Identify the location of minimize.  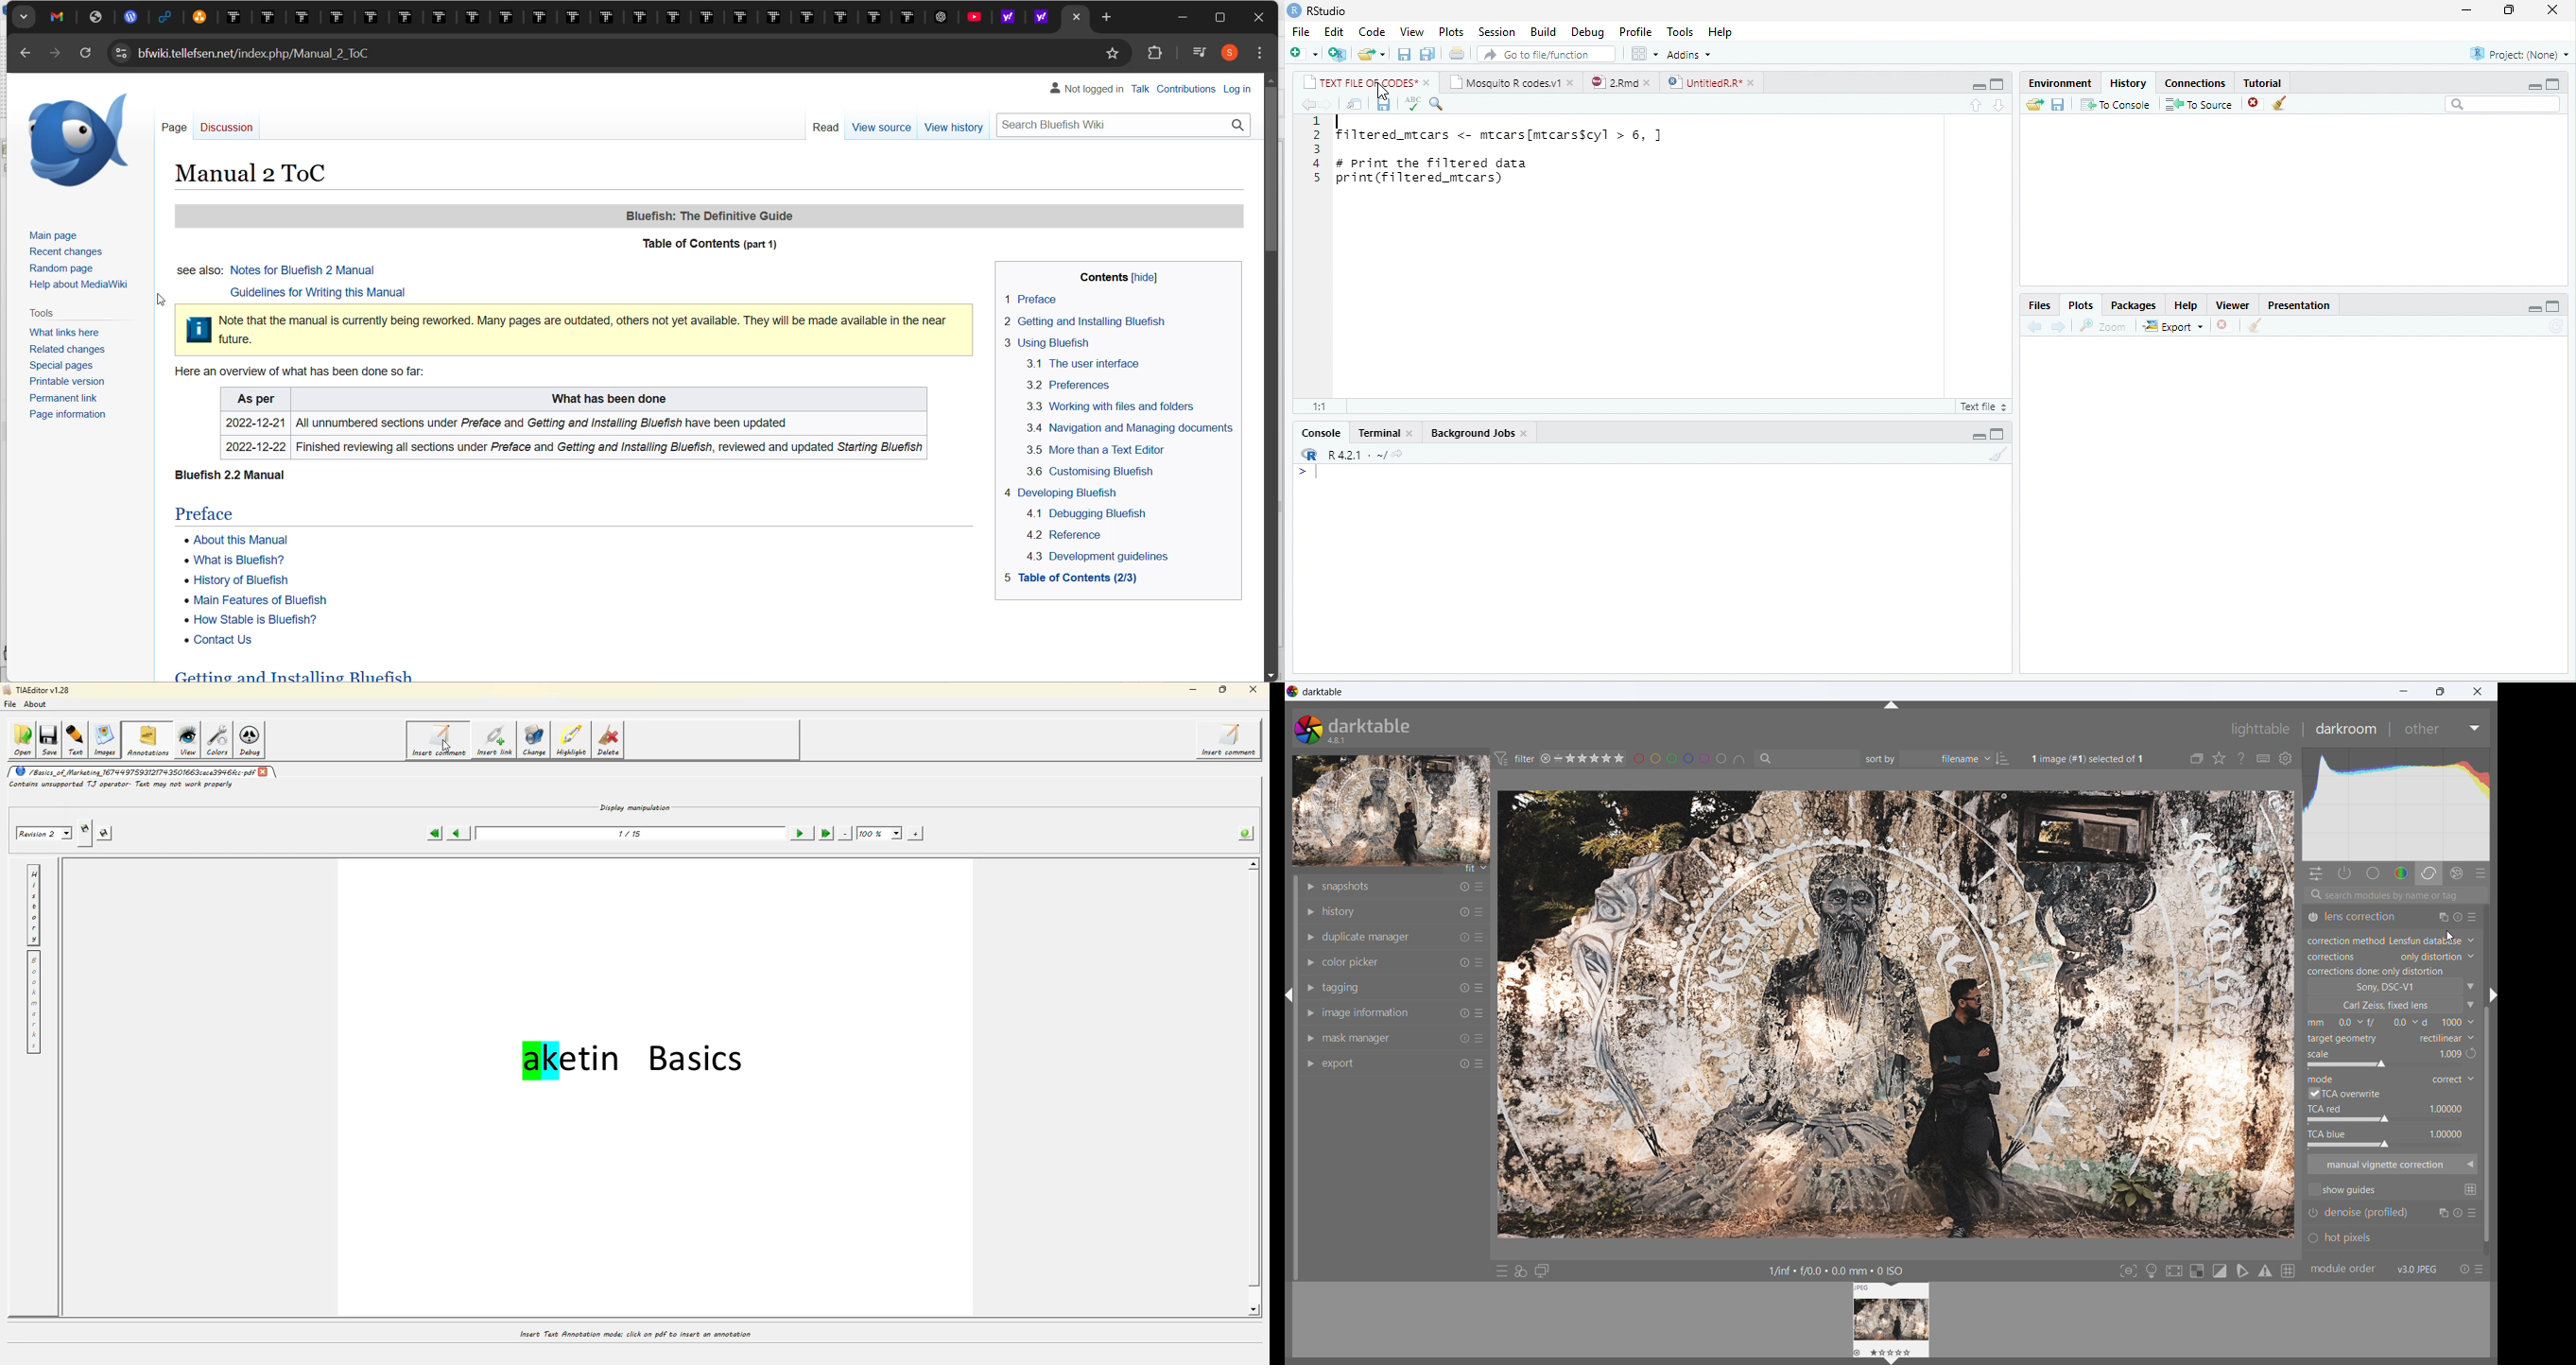
(2466, 10).